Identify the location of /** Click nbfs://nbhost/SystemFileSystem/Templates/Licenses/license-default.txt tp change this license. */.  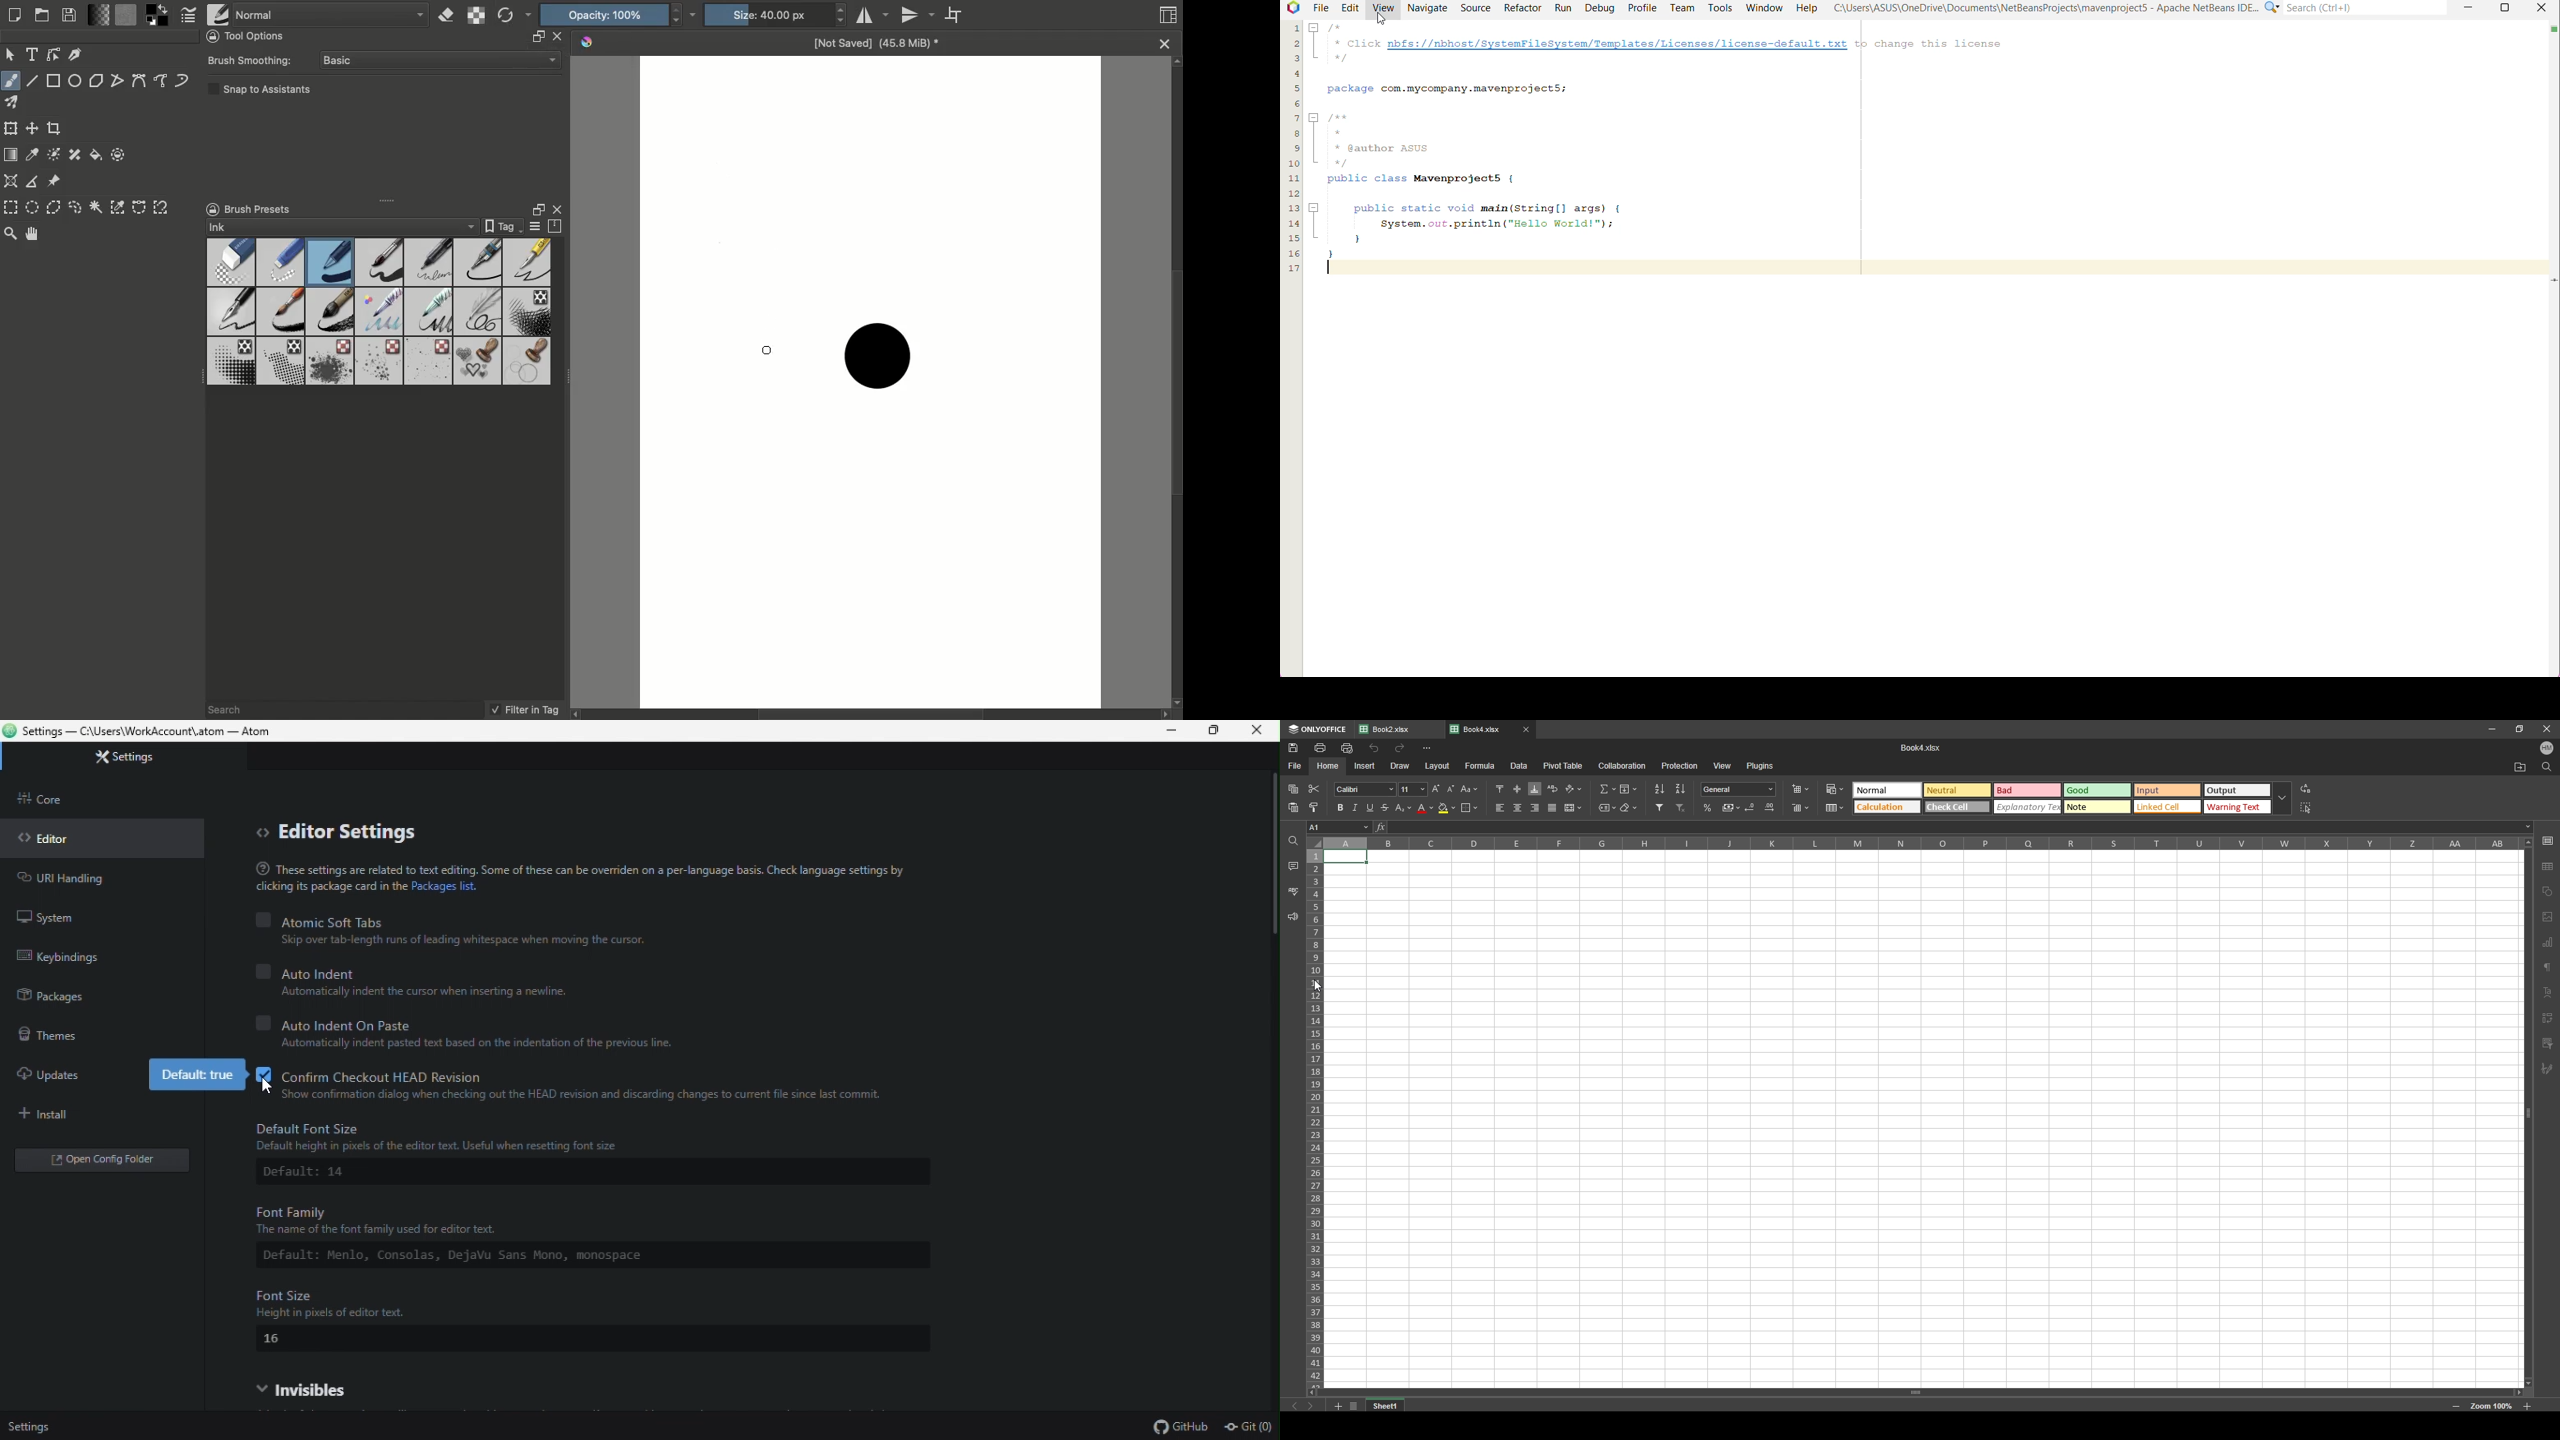
(1659, 41).